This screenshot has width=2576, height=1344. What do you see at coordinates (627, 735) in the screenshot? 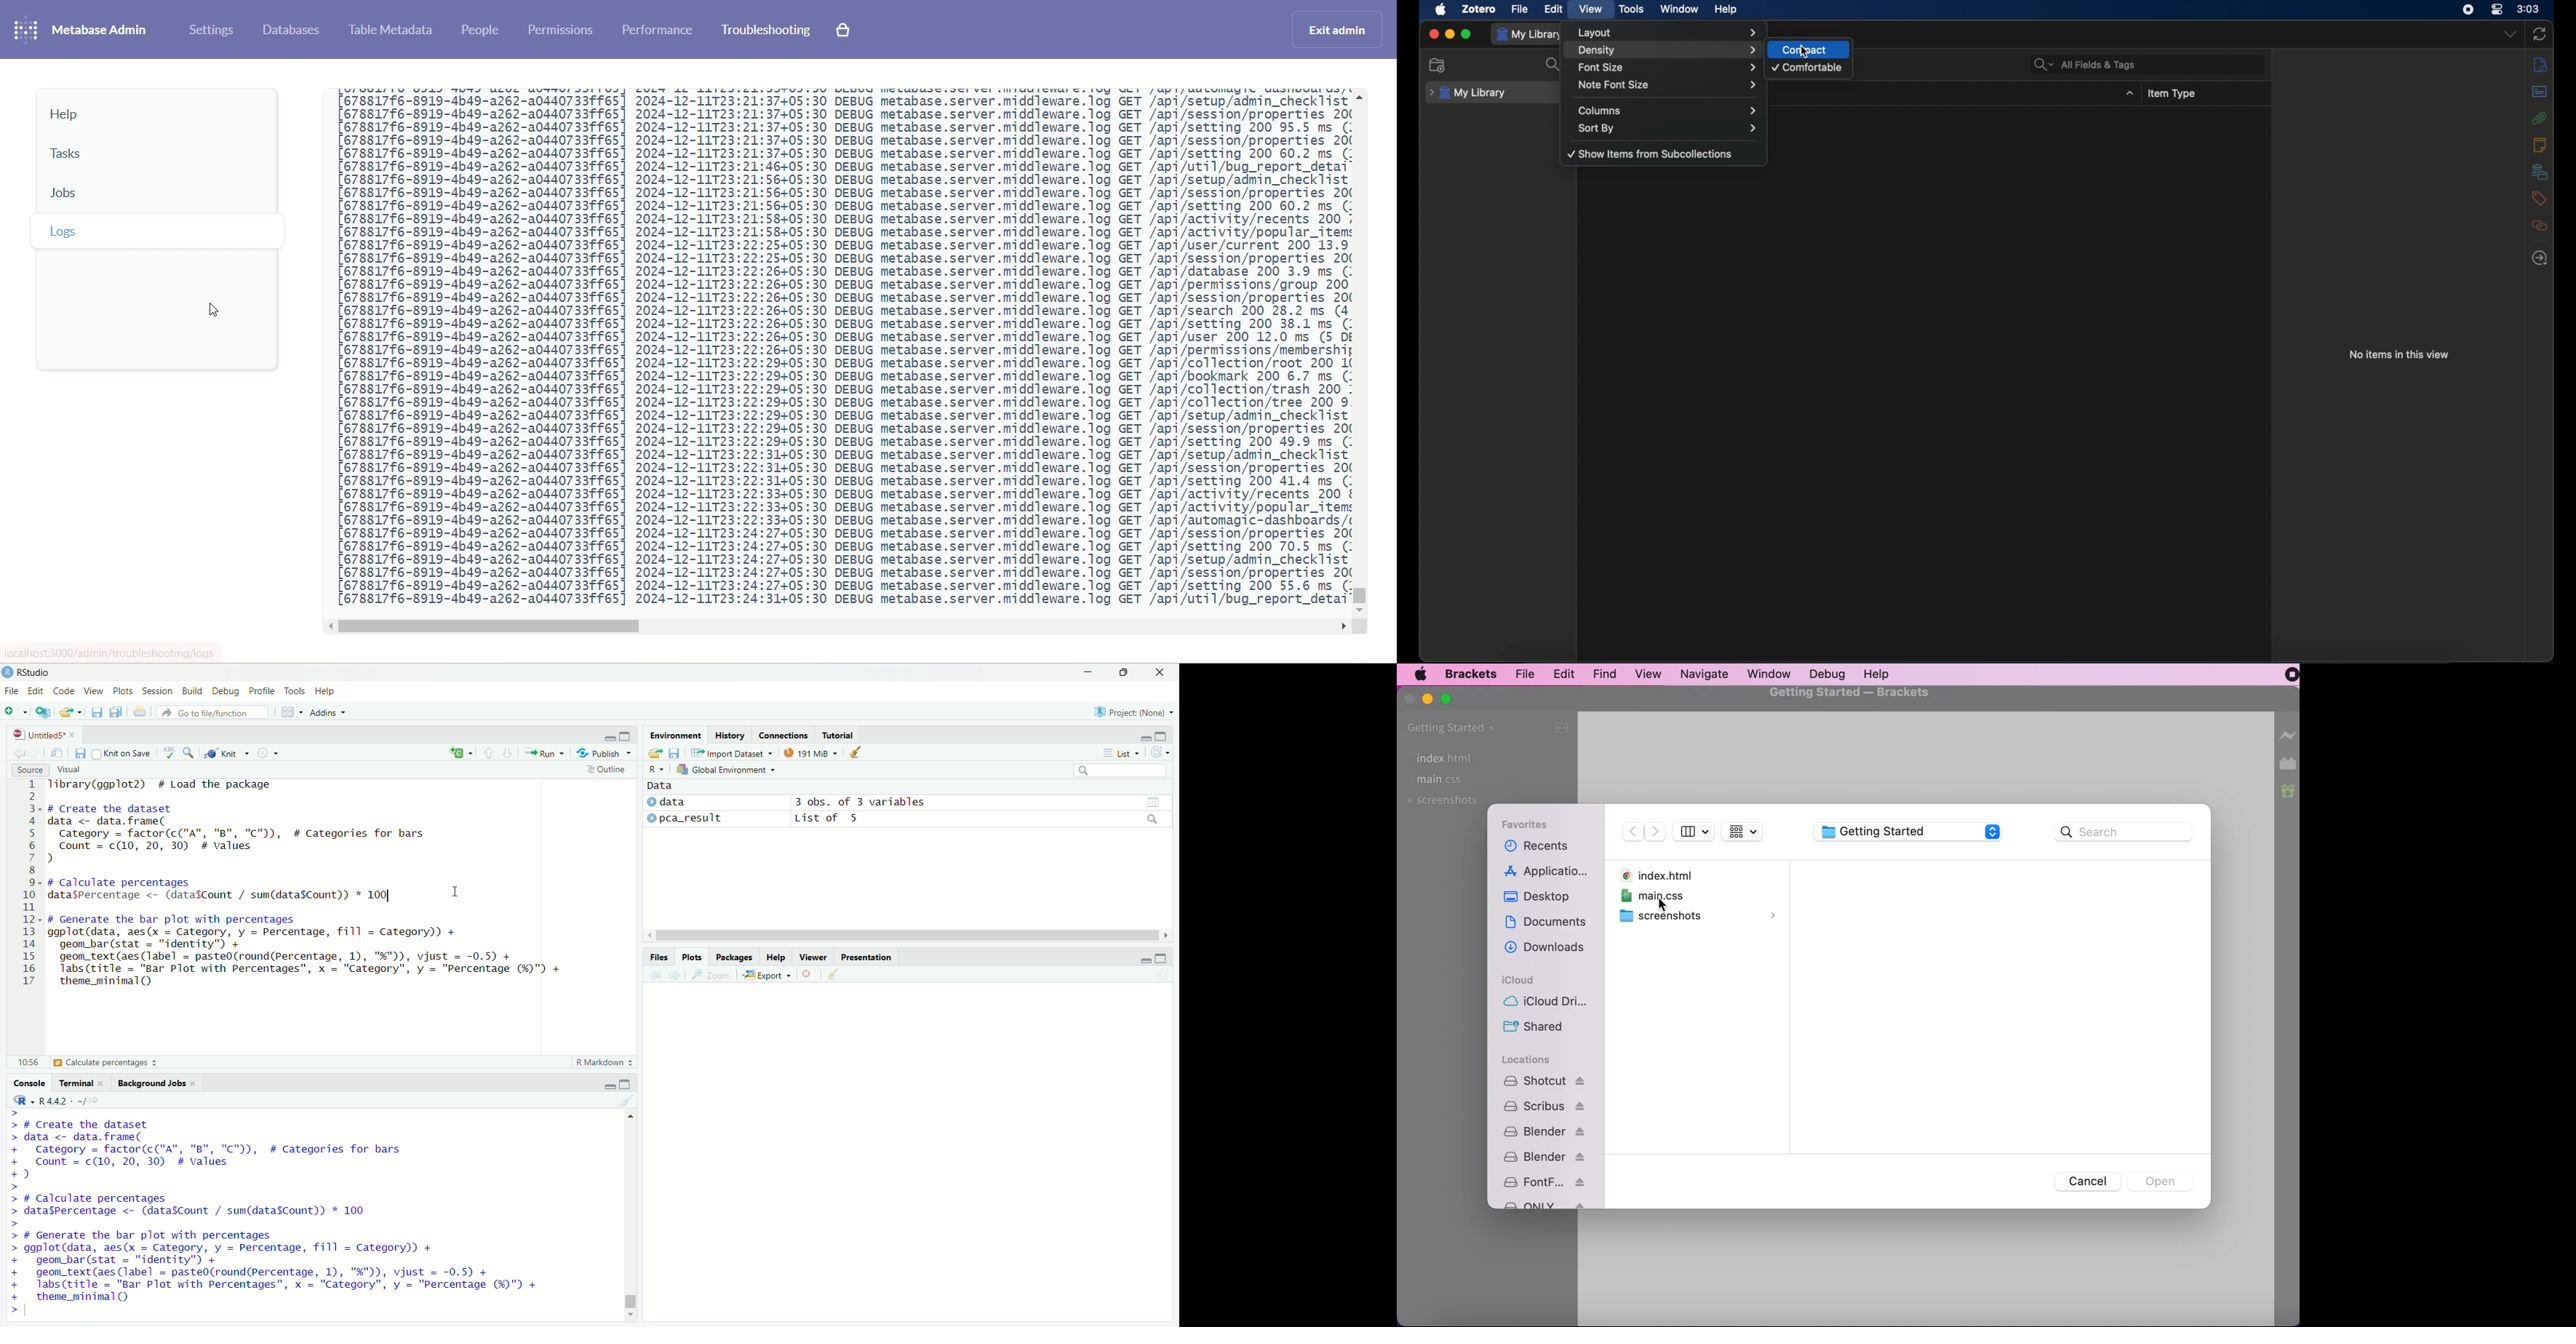
I see `maximize` at bounding box center [627, 735].